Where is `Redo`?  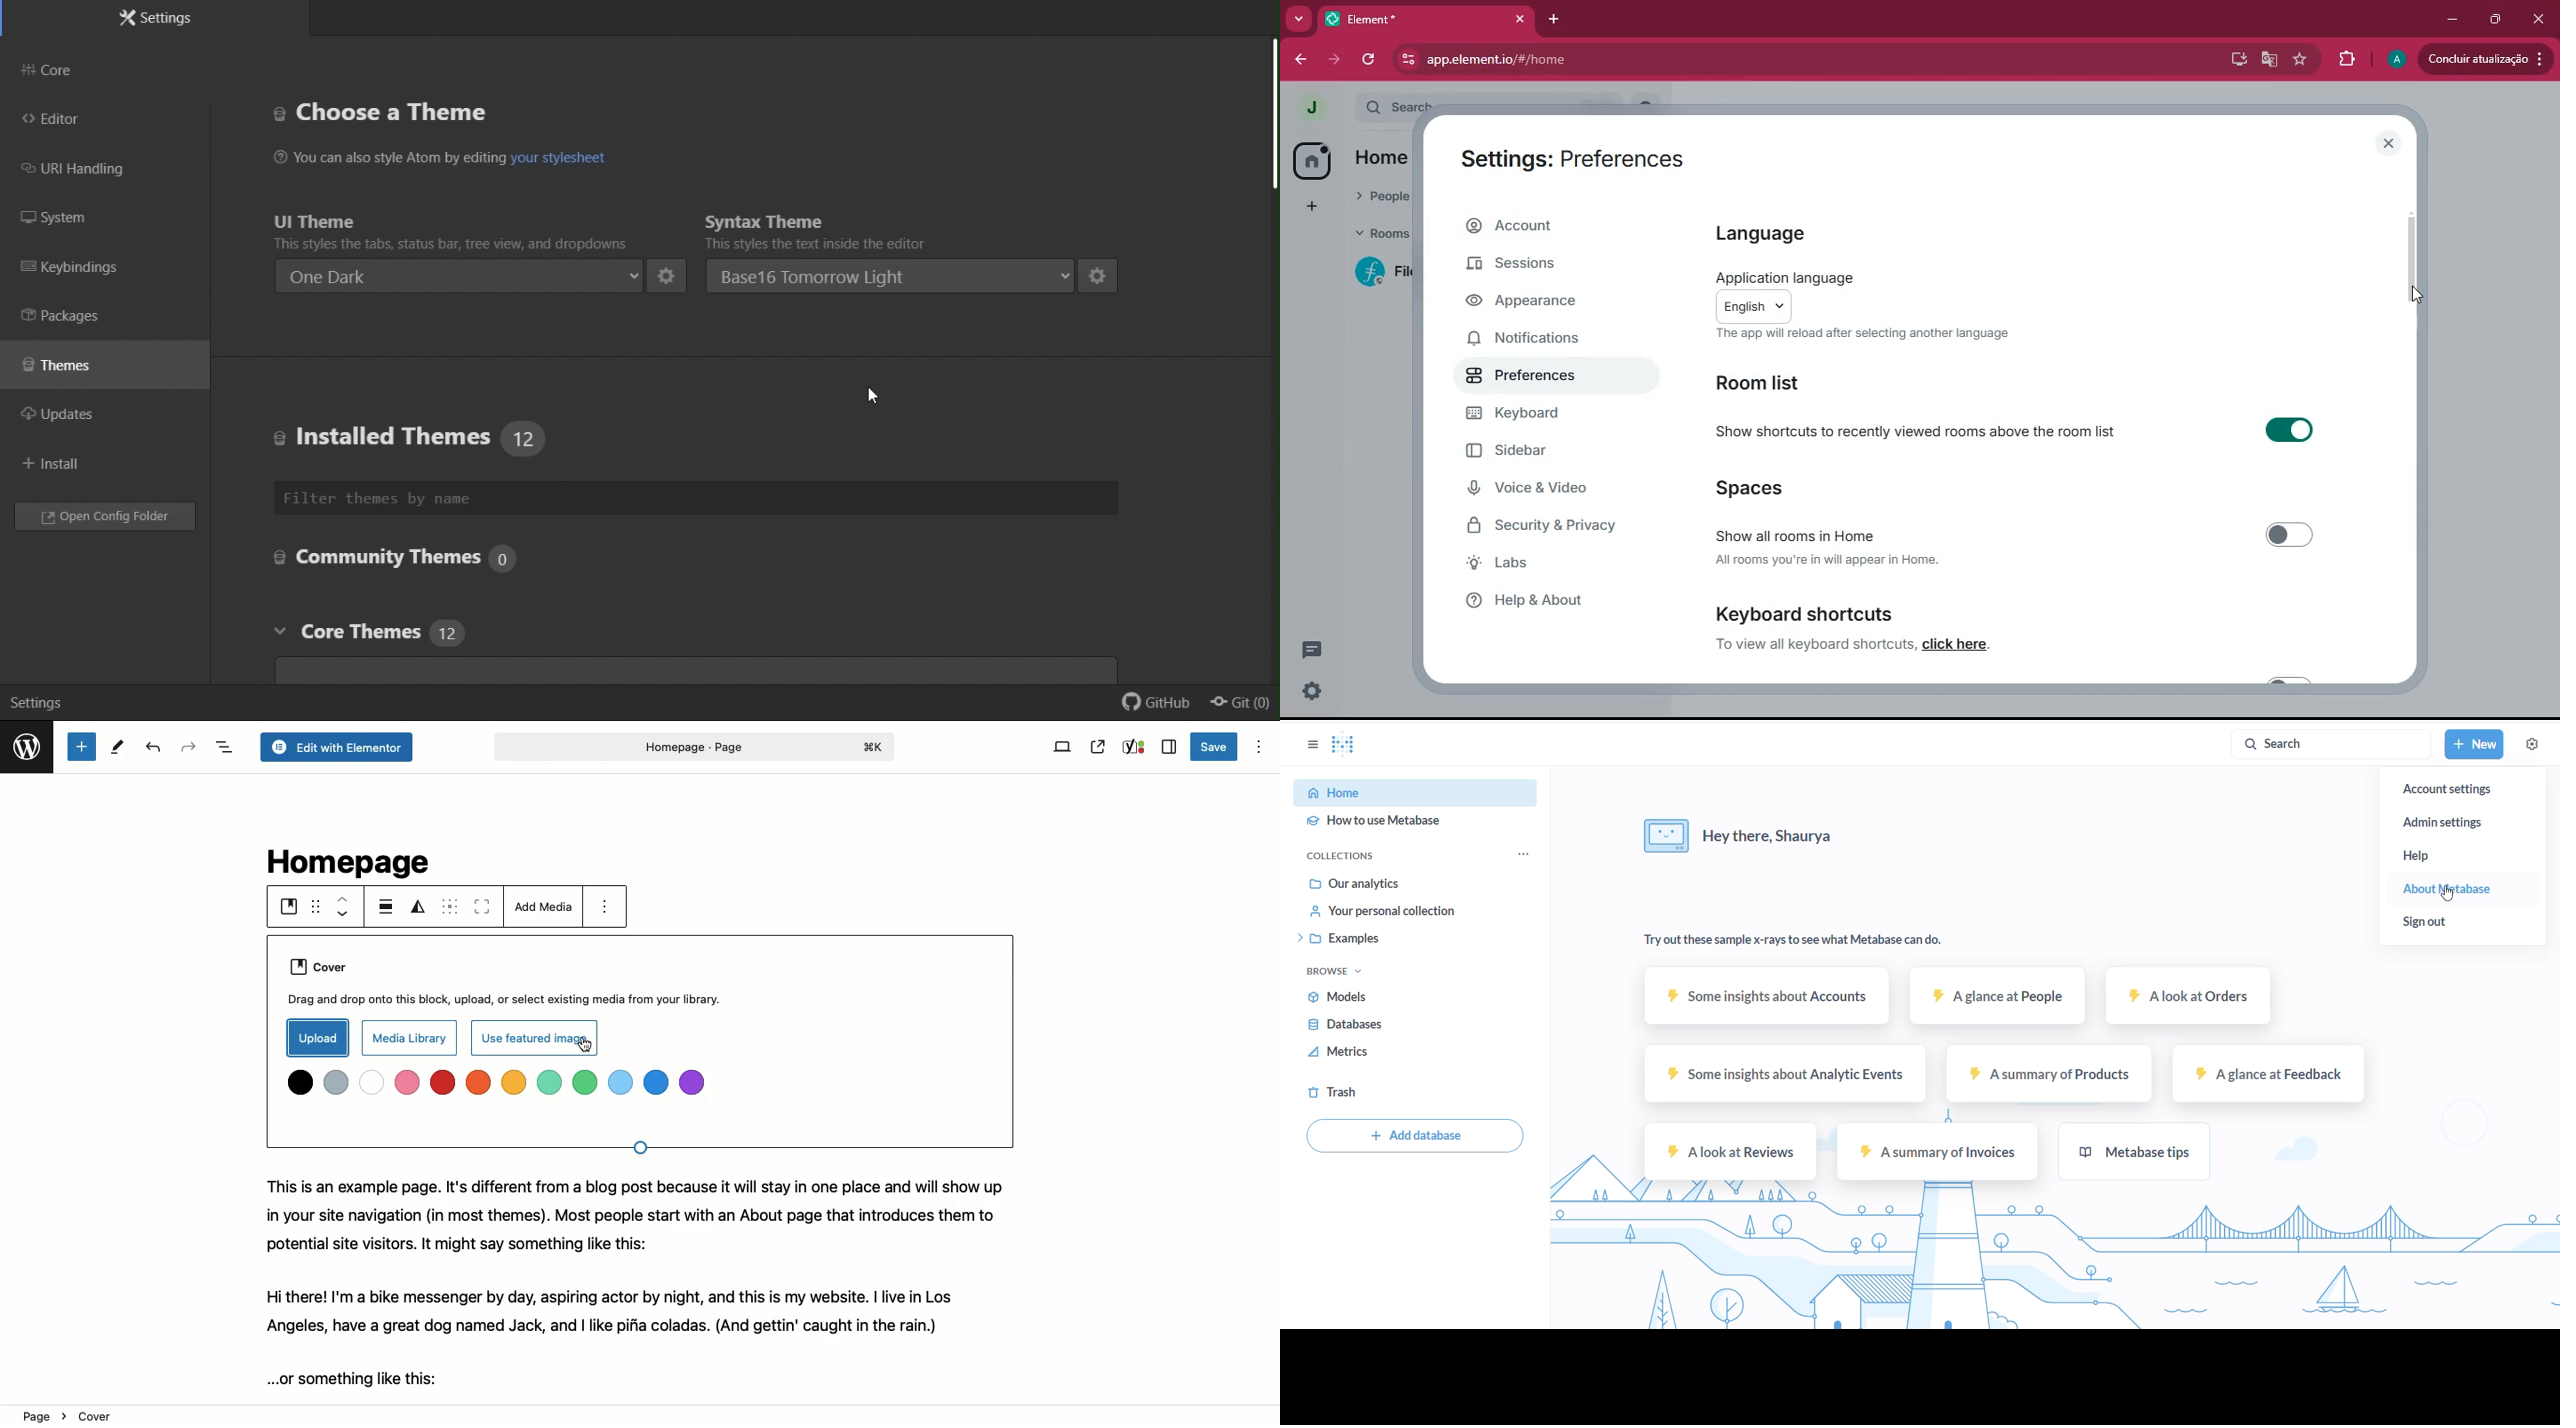 Redo is located at coordinates (188, 746).